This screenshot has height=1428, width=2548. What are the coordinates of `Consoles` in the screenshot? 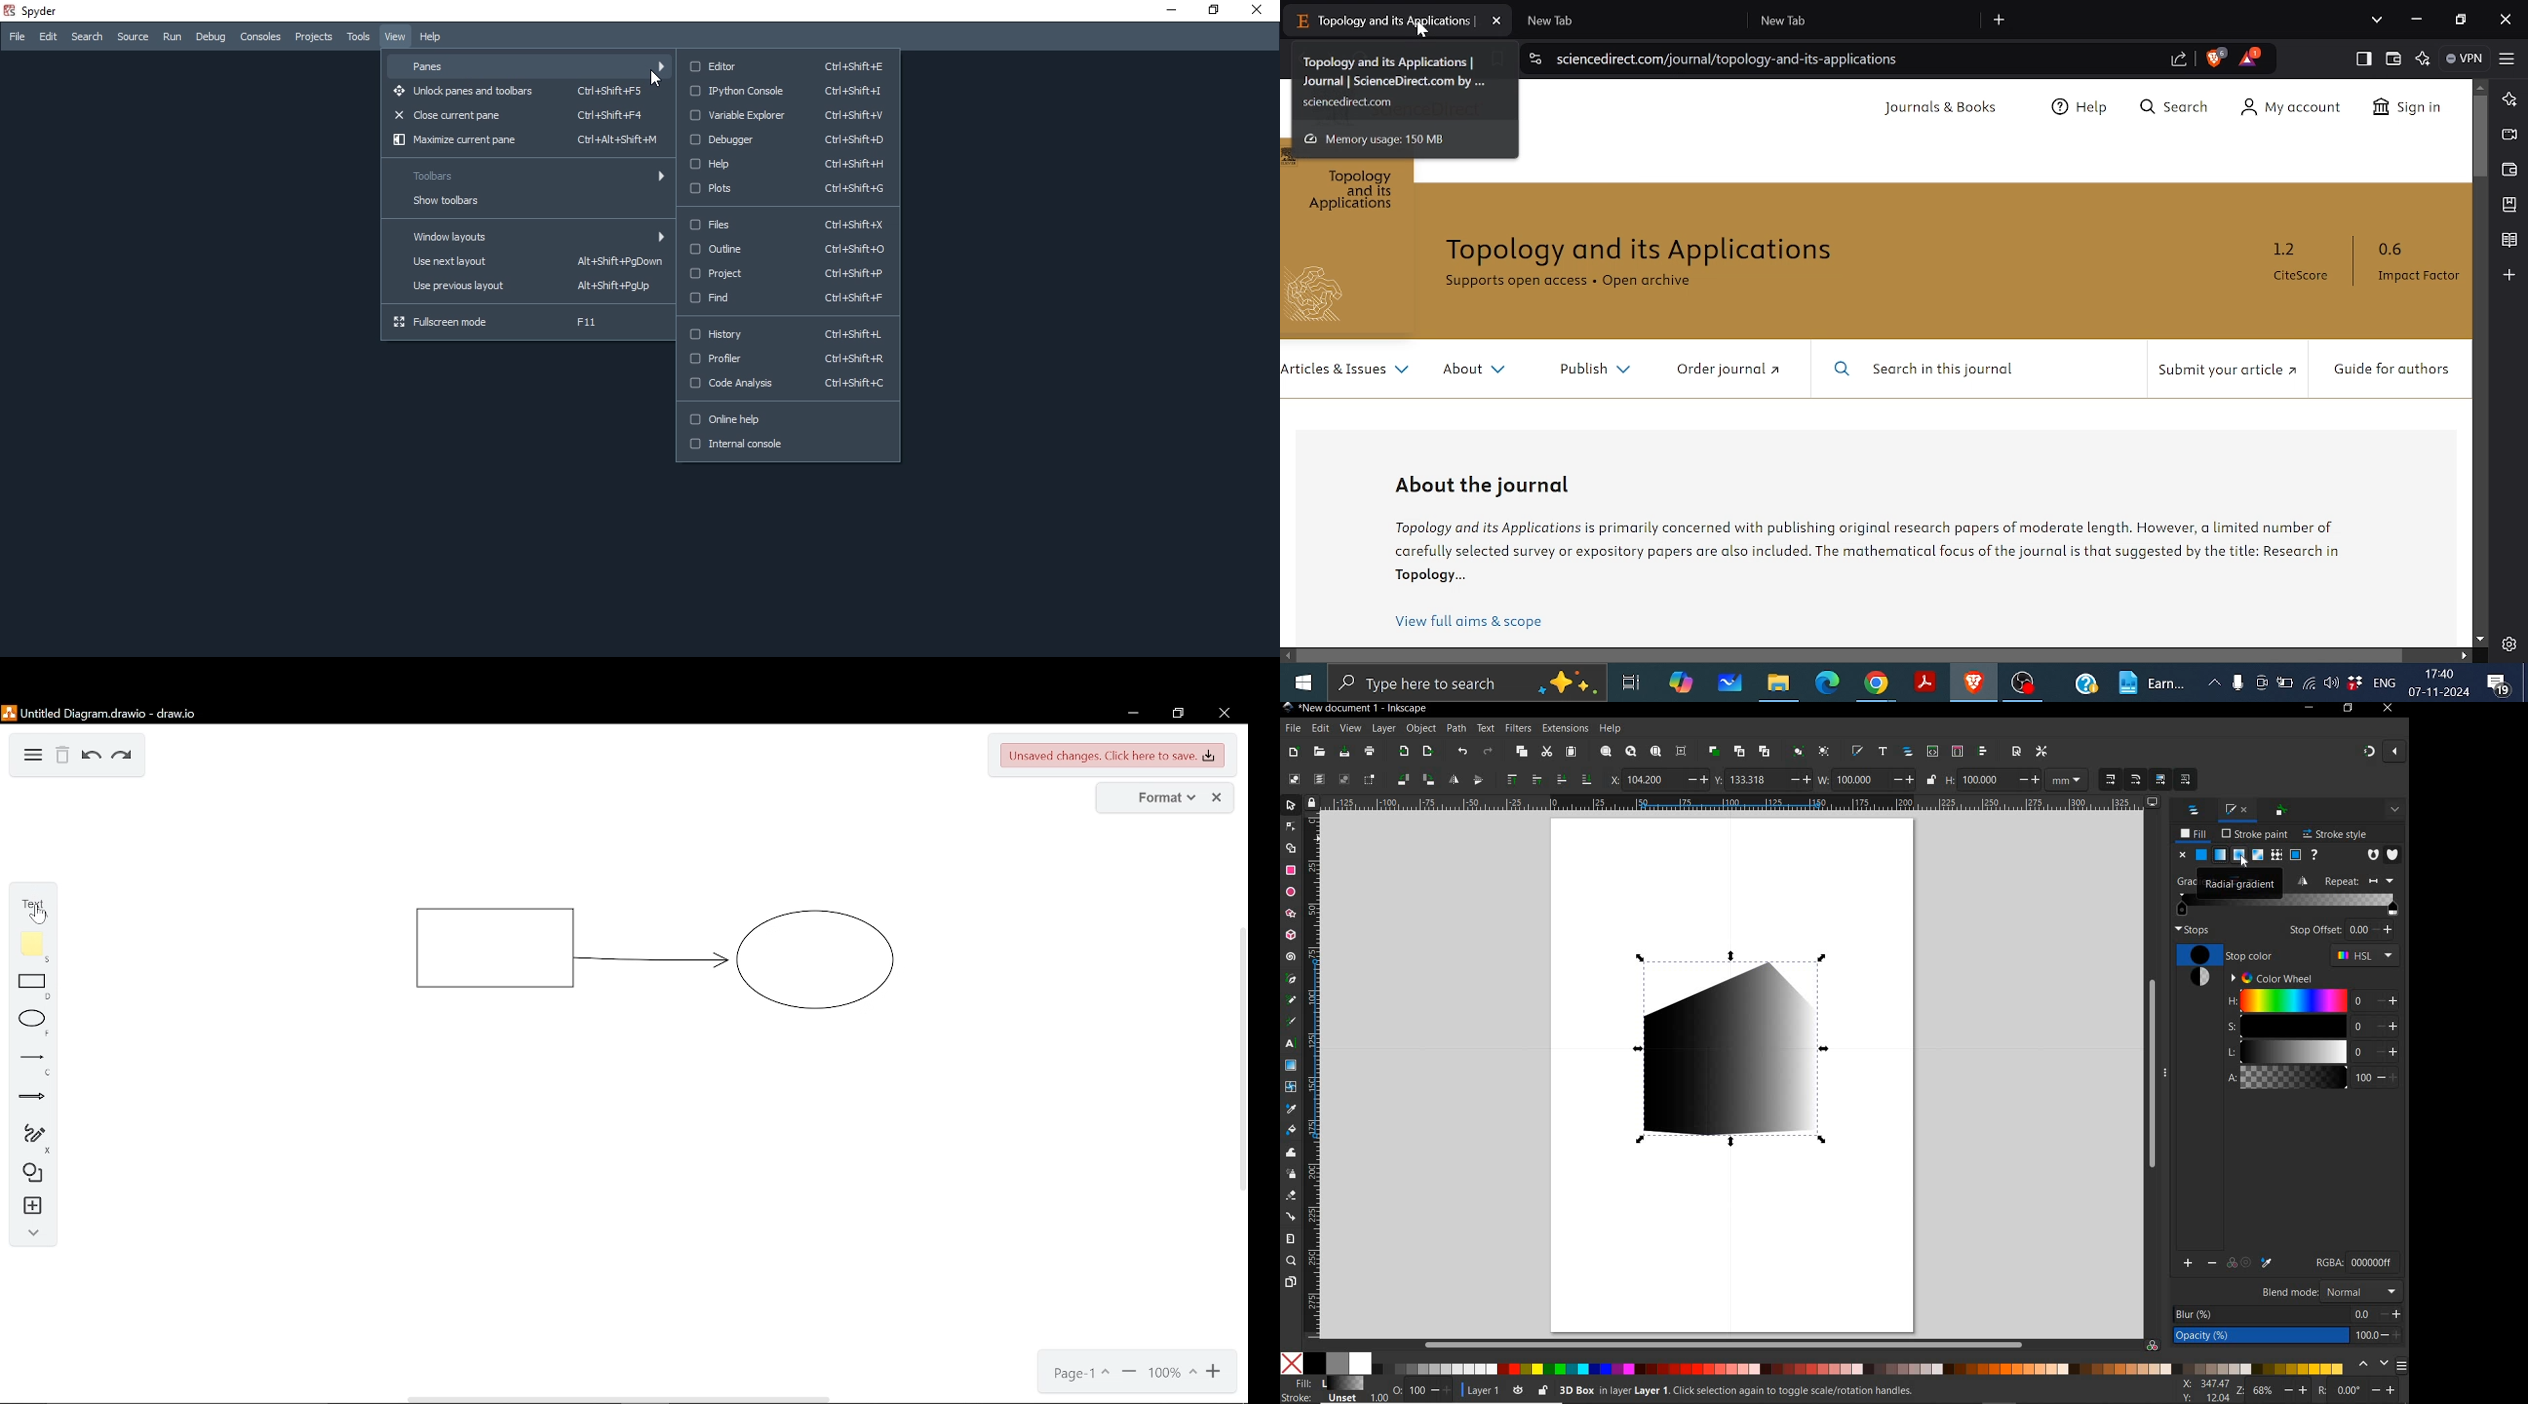 It's located at (262, 36).